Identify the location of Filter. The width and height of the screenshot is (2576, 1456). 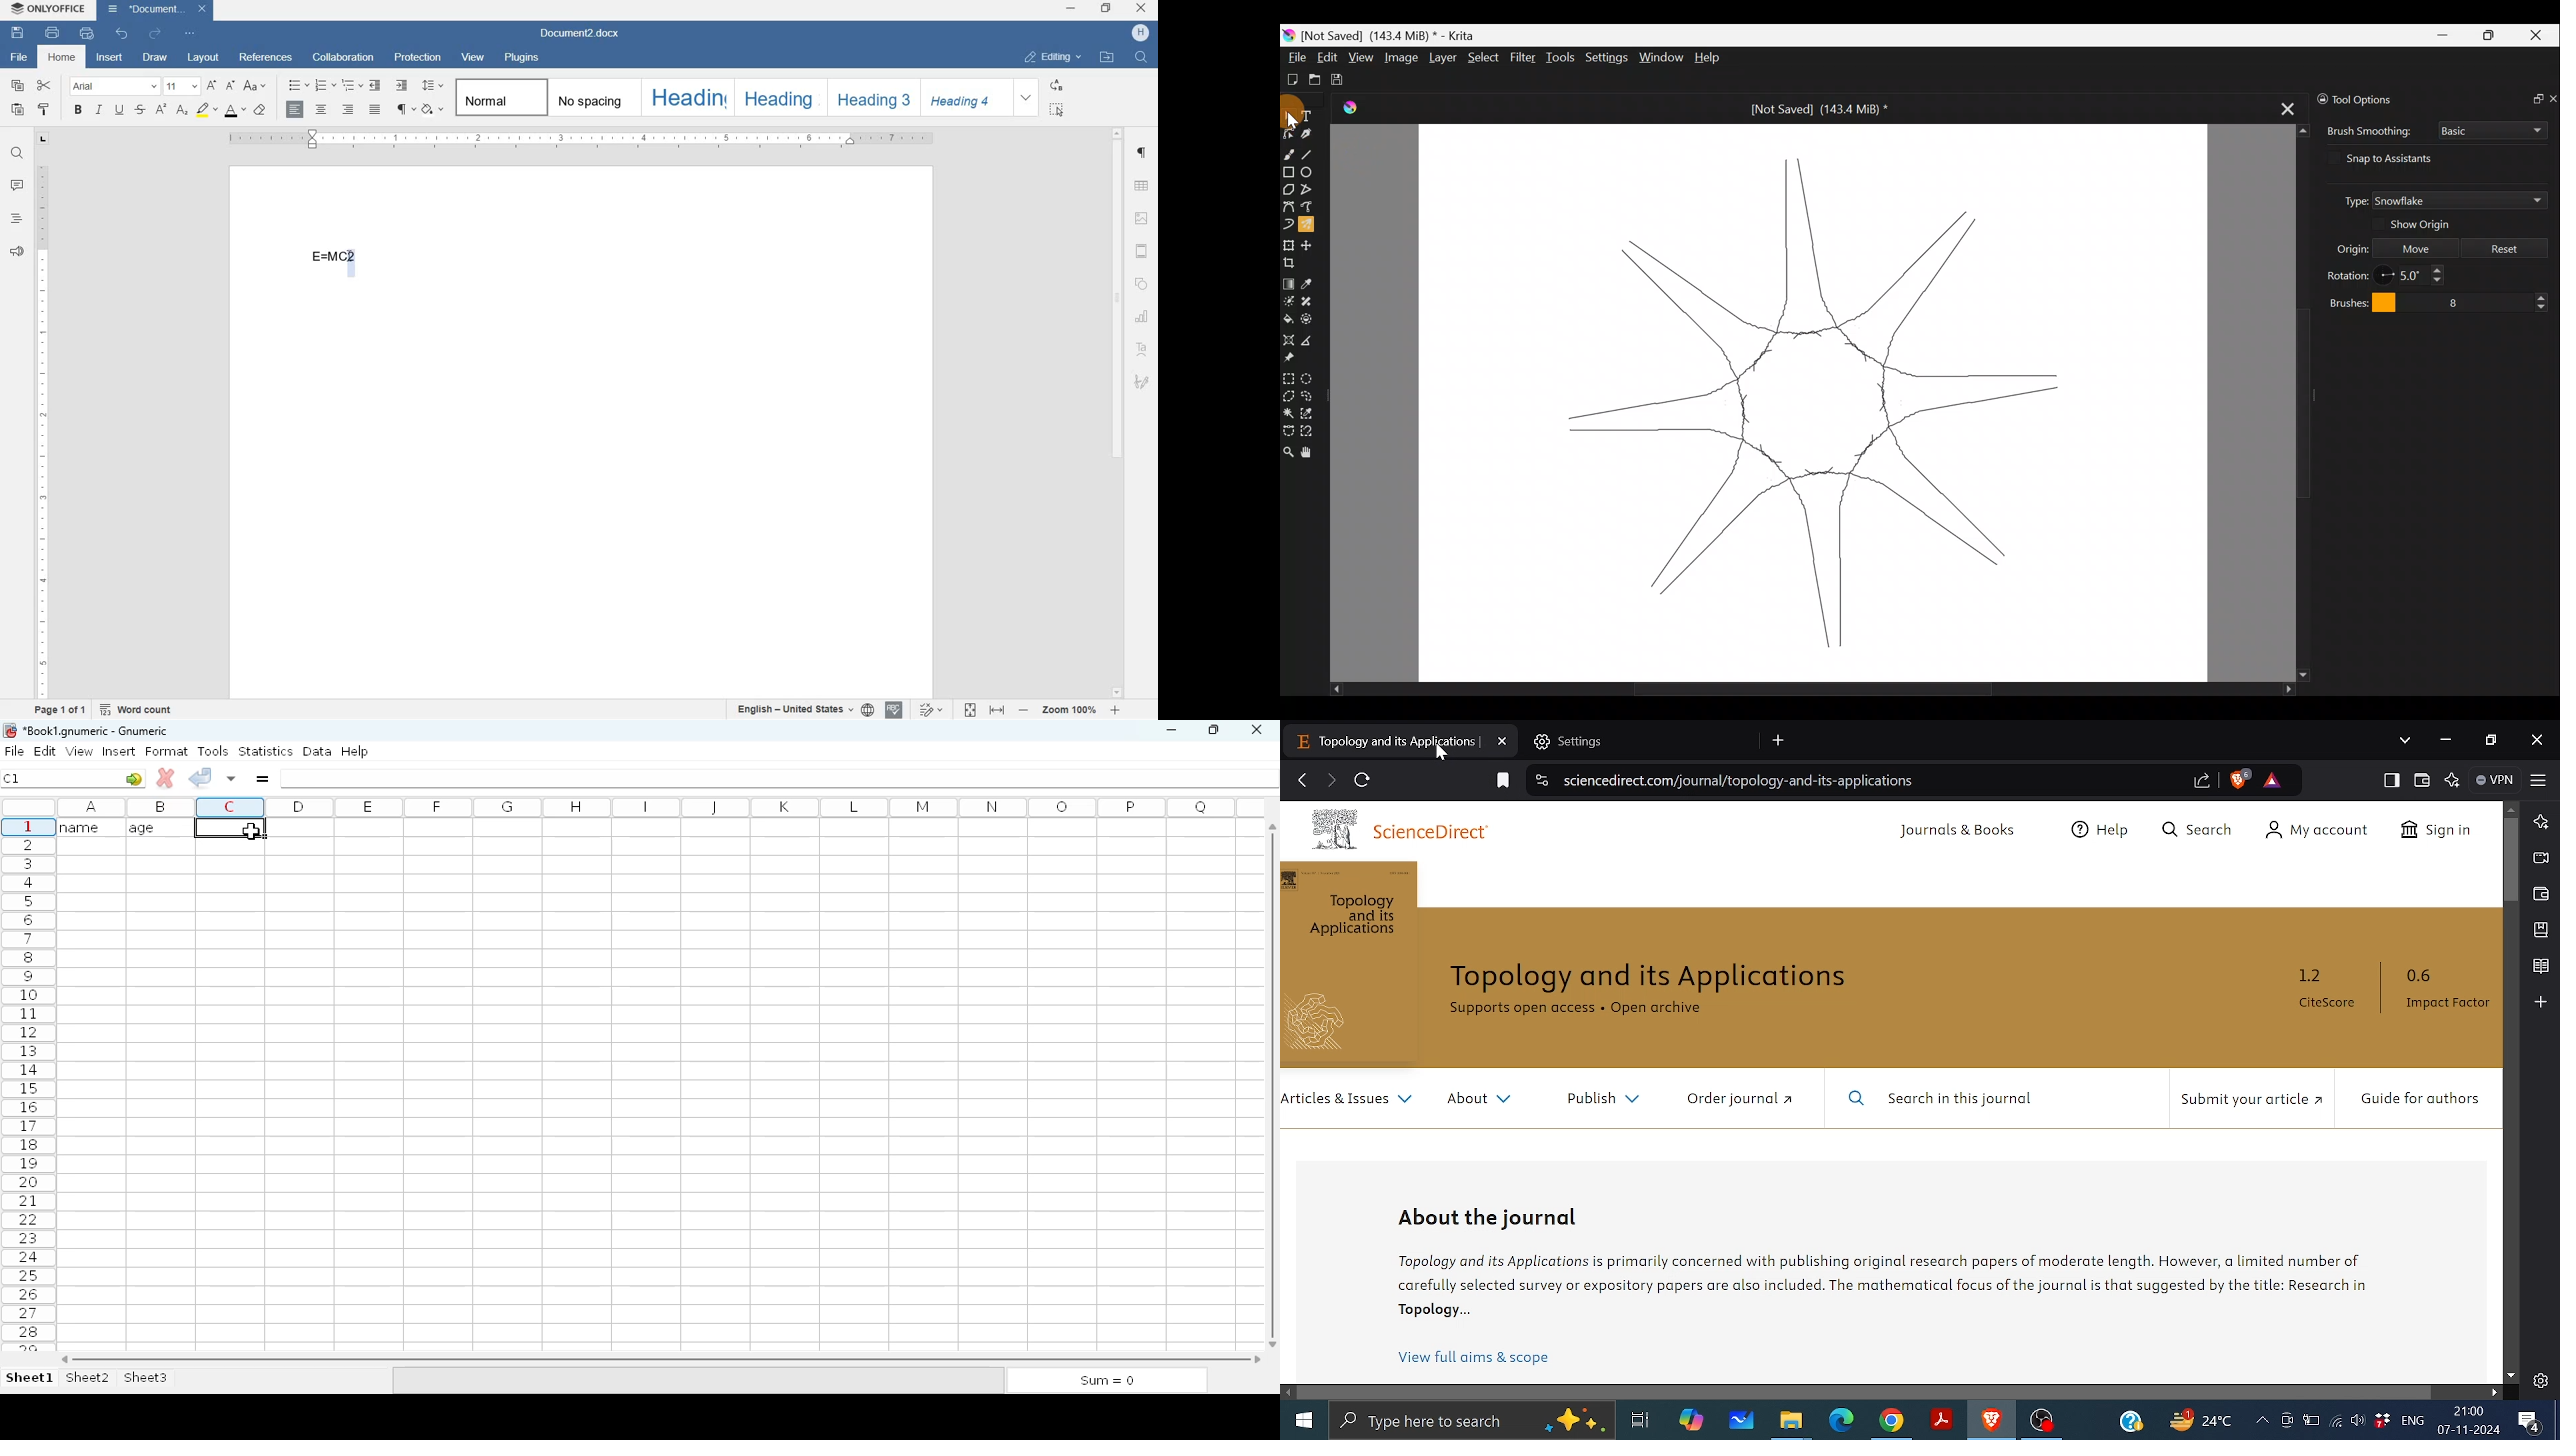
(1525, 58).